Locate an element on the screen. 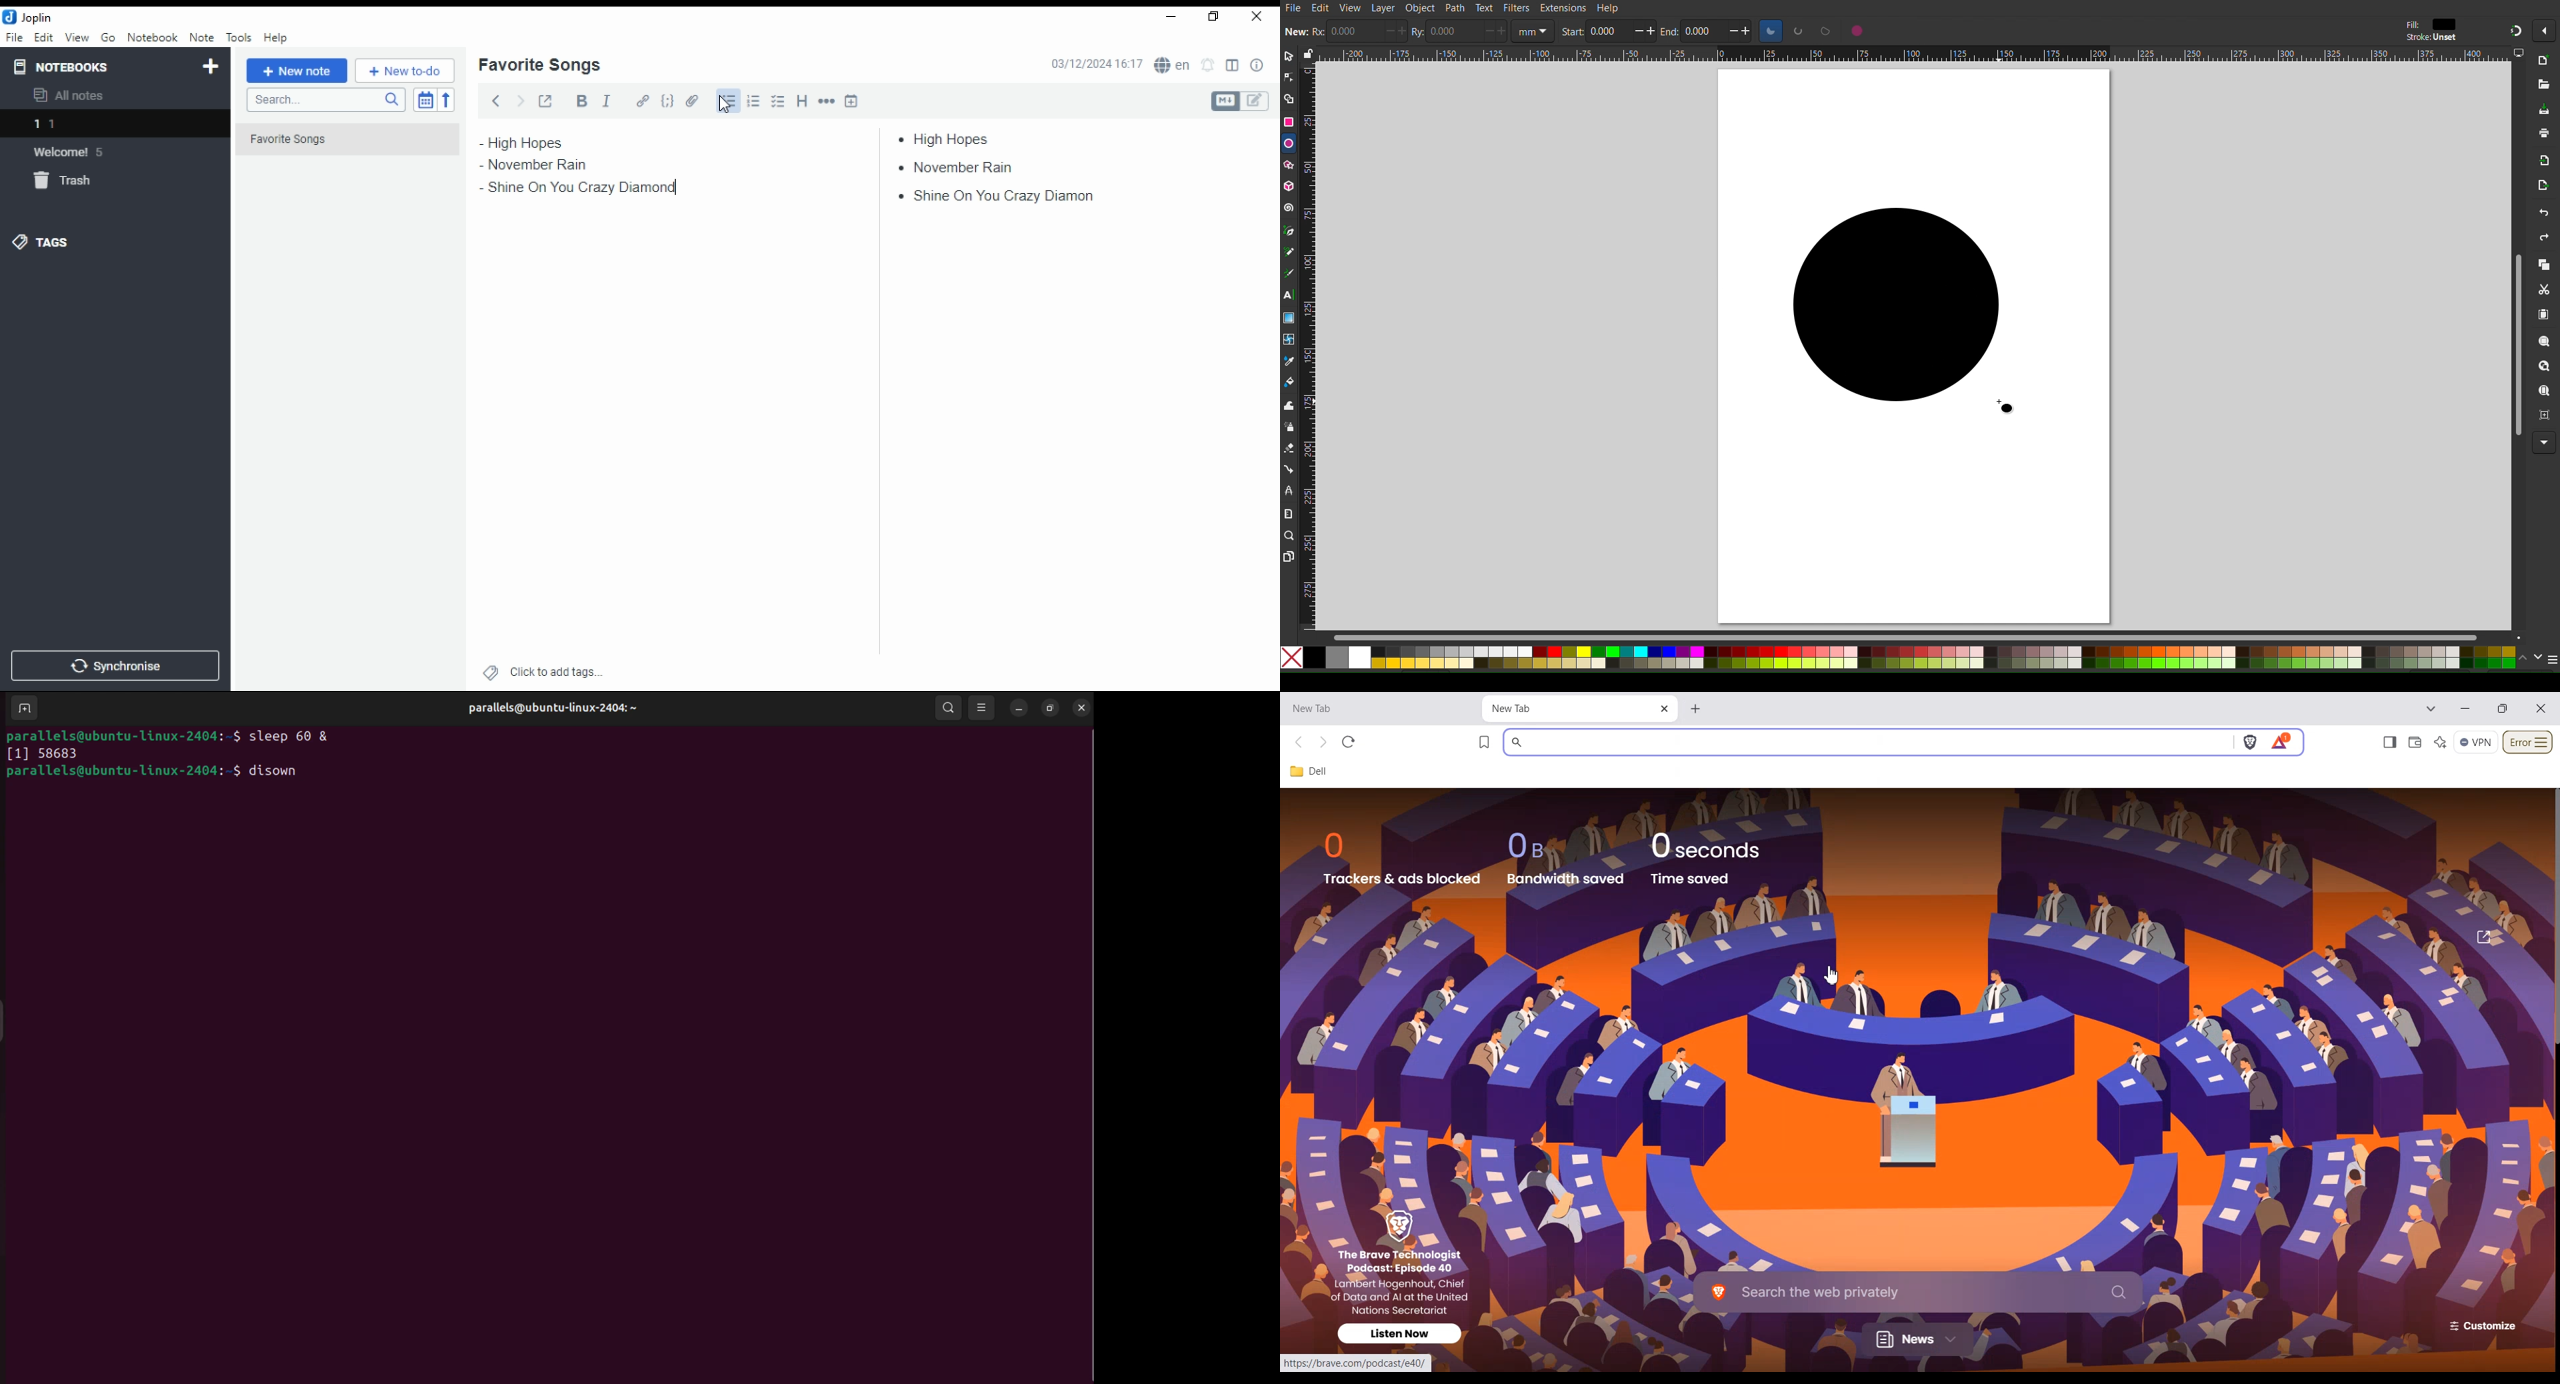 This screenshot has width=2576, height=1400. Favorite Songs is located at coordinates (337, 140).